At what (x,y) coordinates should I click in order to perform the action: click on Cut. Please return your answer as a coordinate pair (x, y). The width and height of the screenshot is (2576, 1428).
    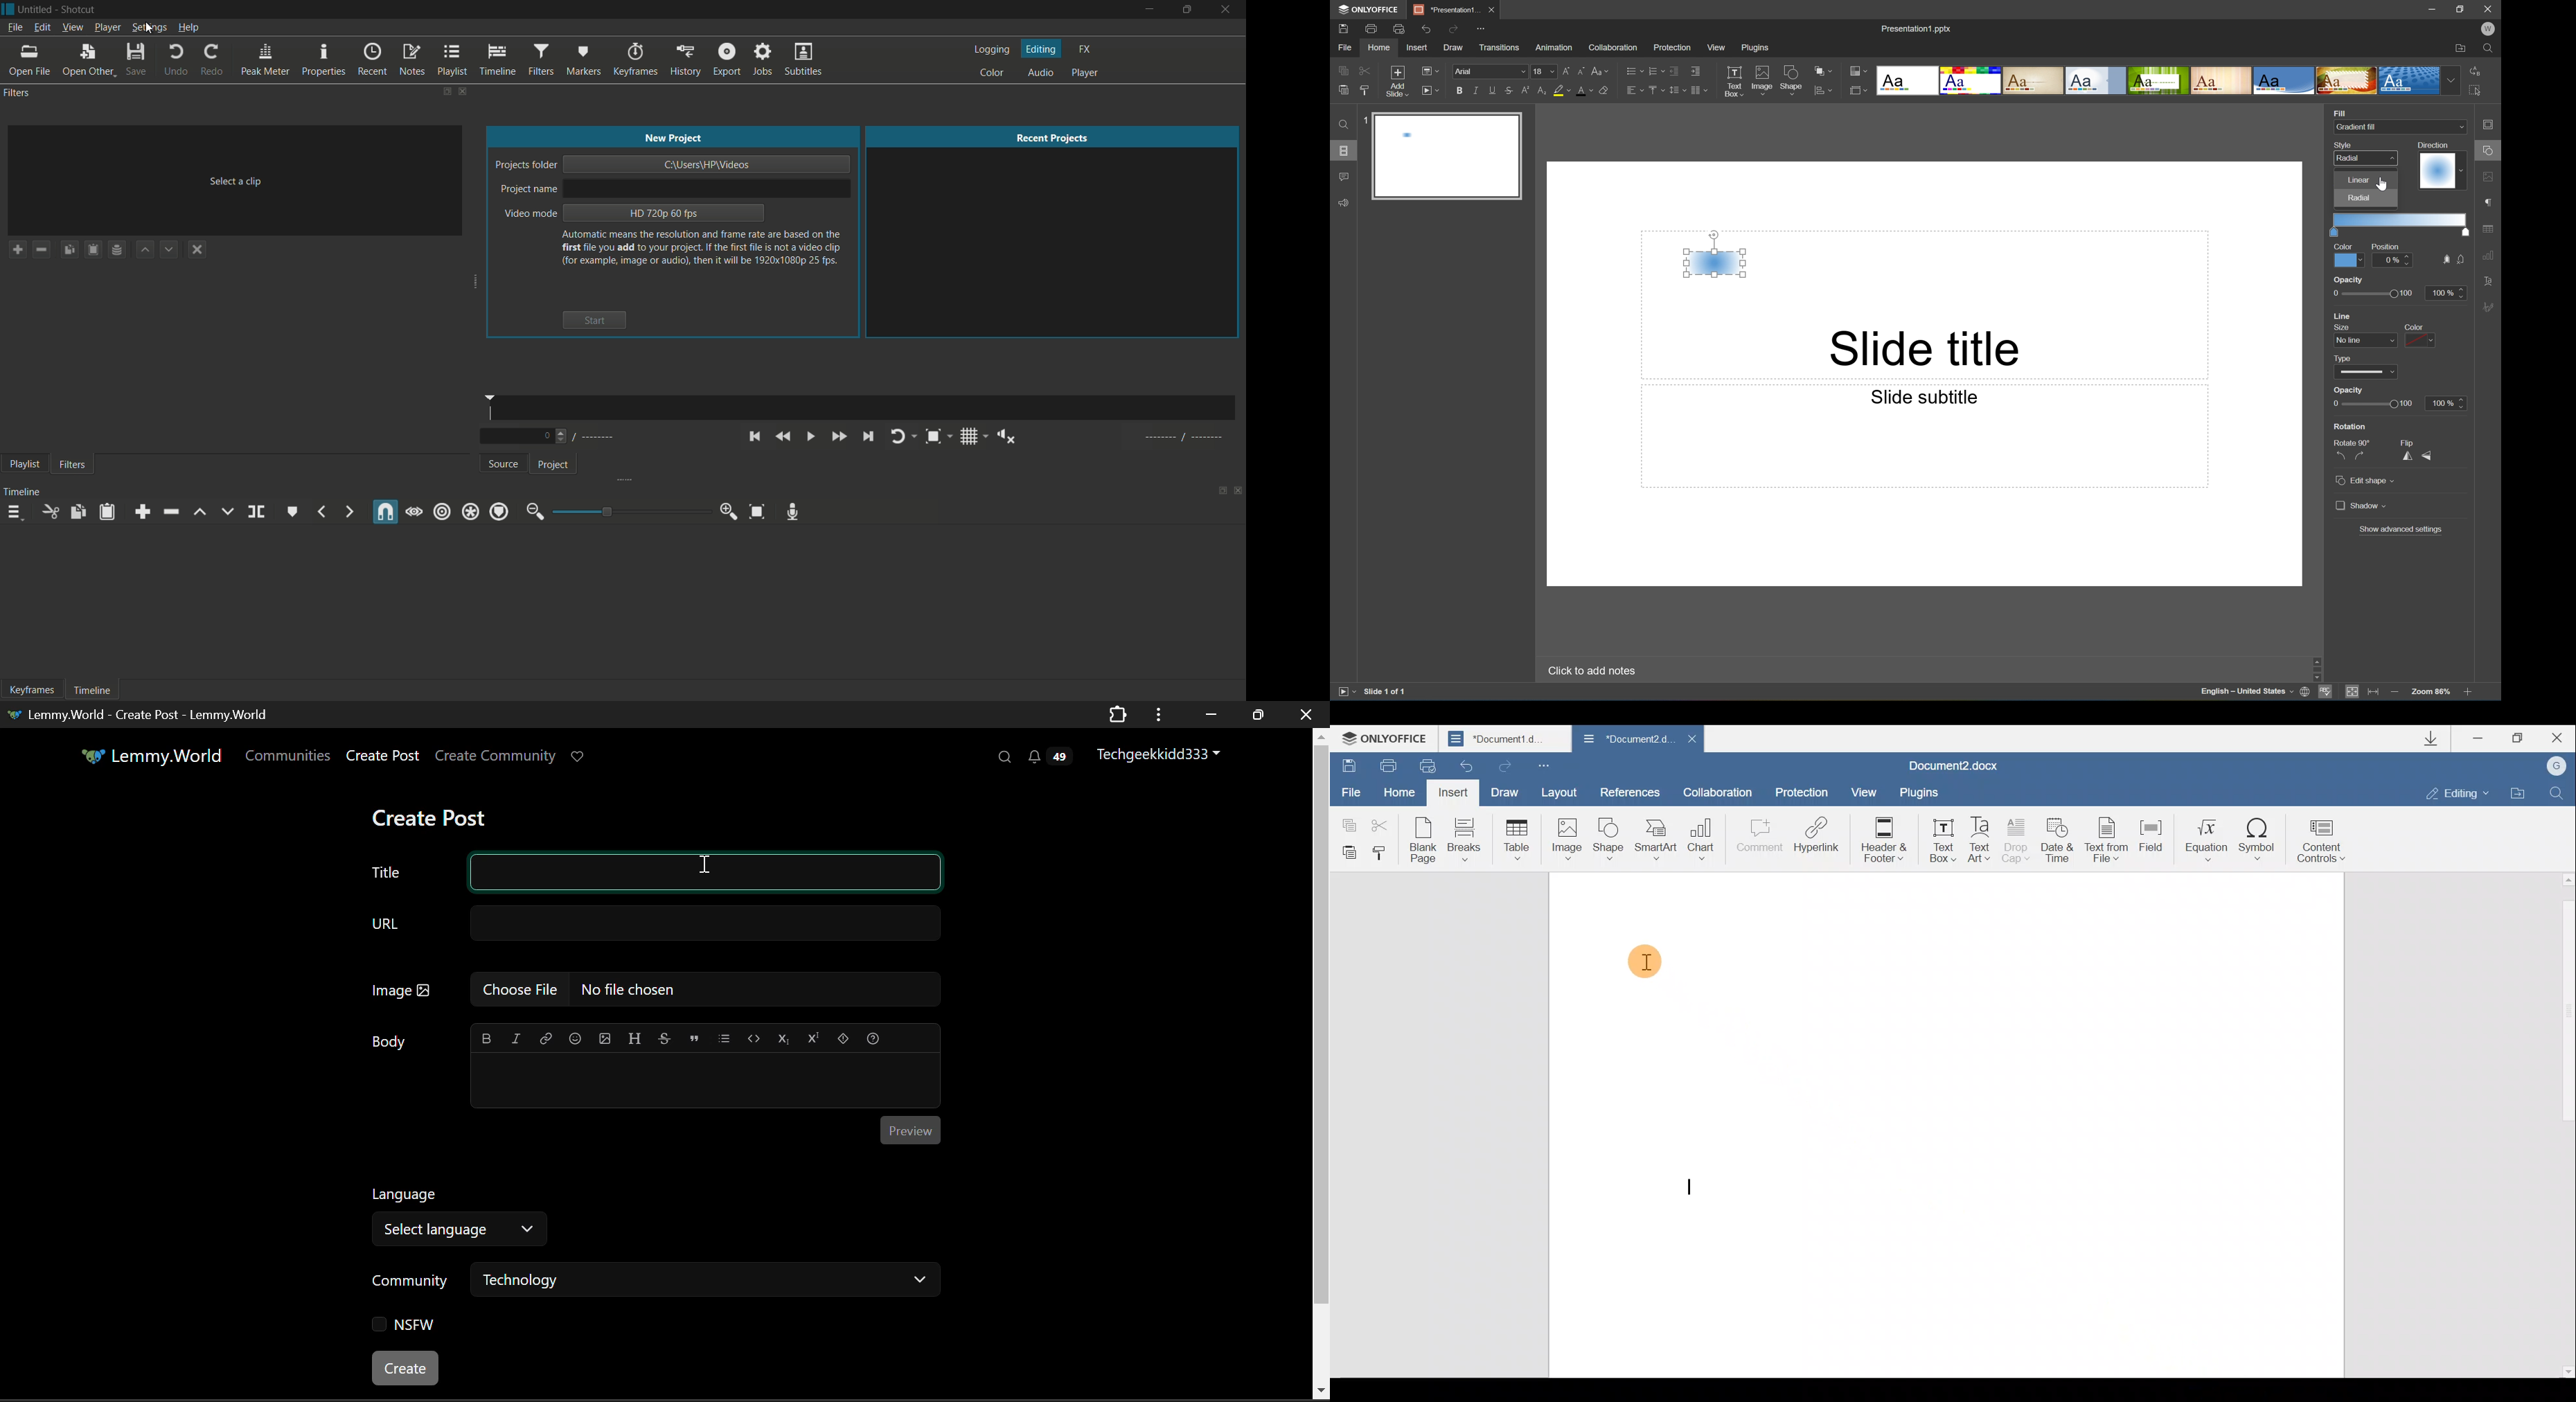
    Looking at the image, I should click on (1384, 820).